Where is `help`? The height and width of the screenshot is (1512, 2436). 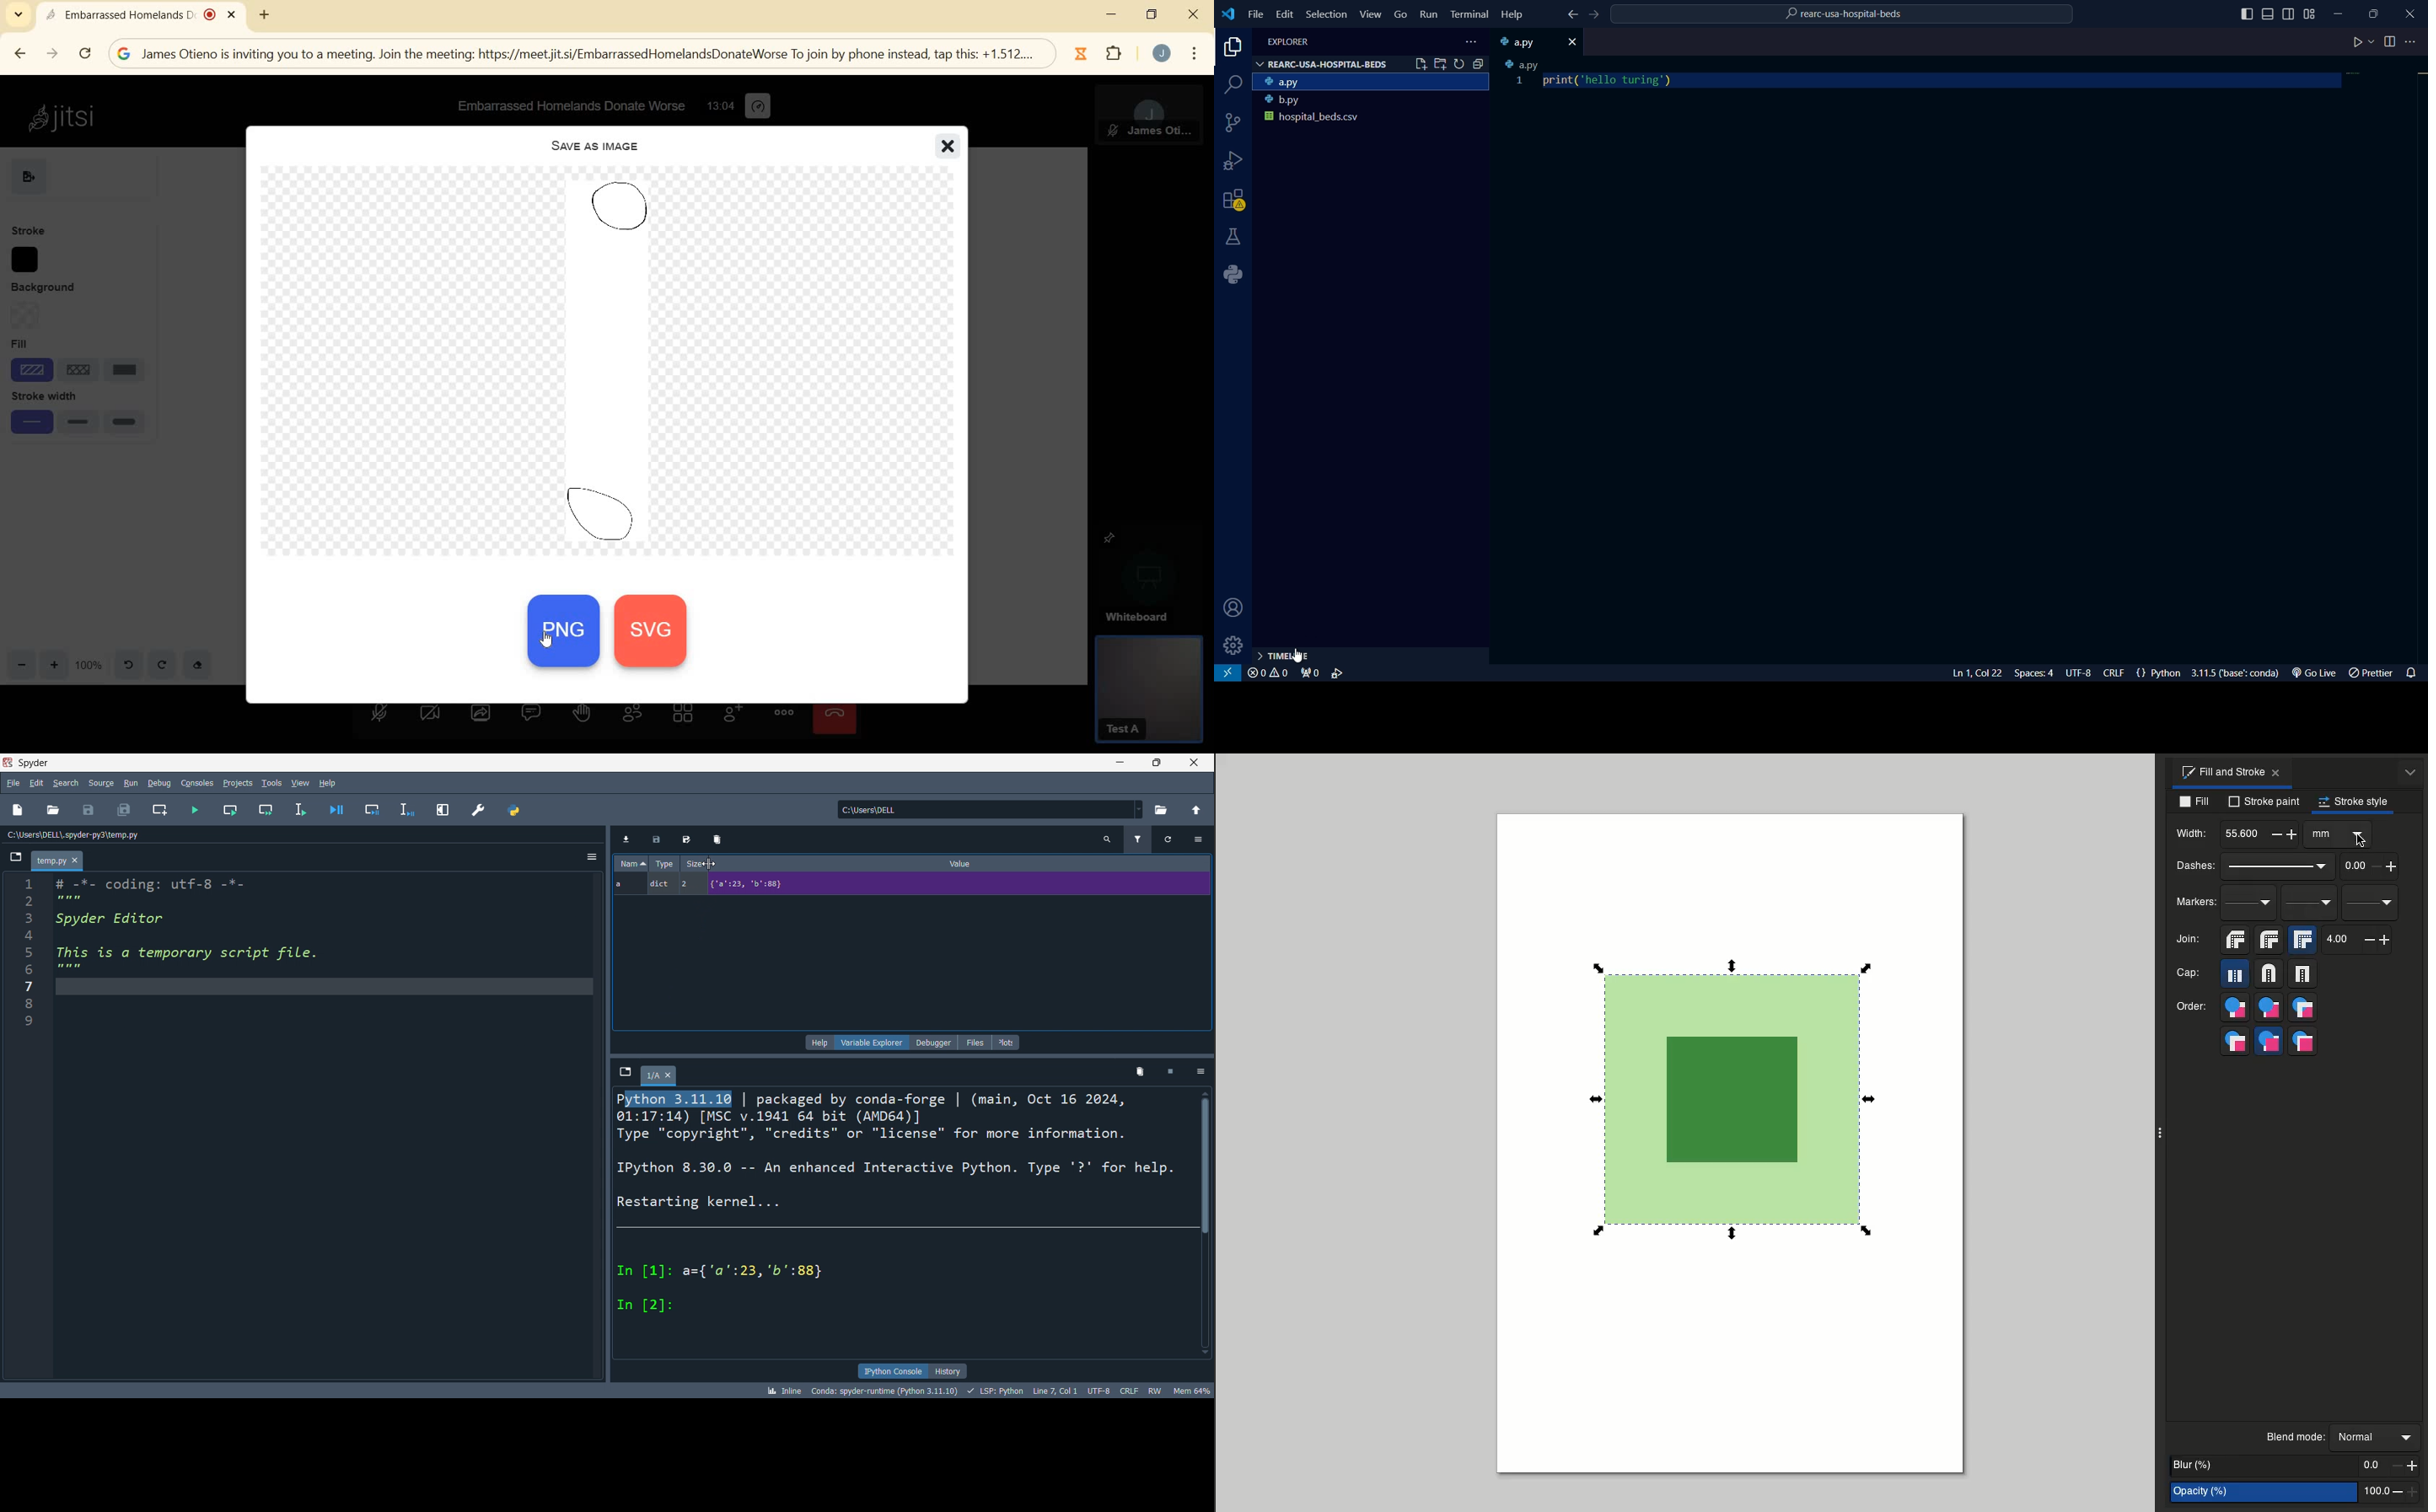 help is located at coordinates (331, 781).